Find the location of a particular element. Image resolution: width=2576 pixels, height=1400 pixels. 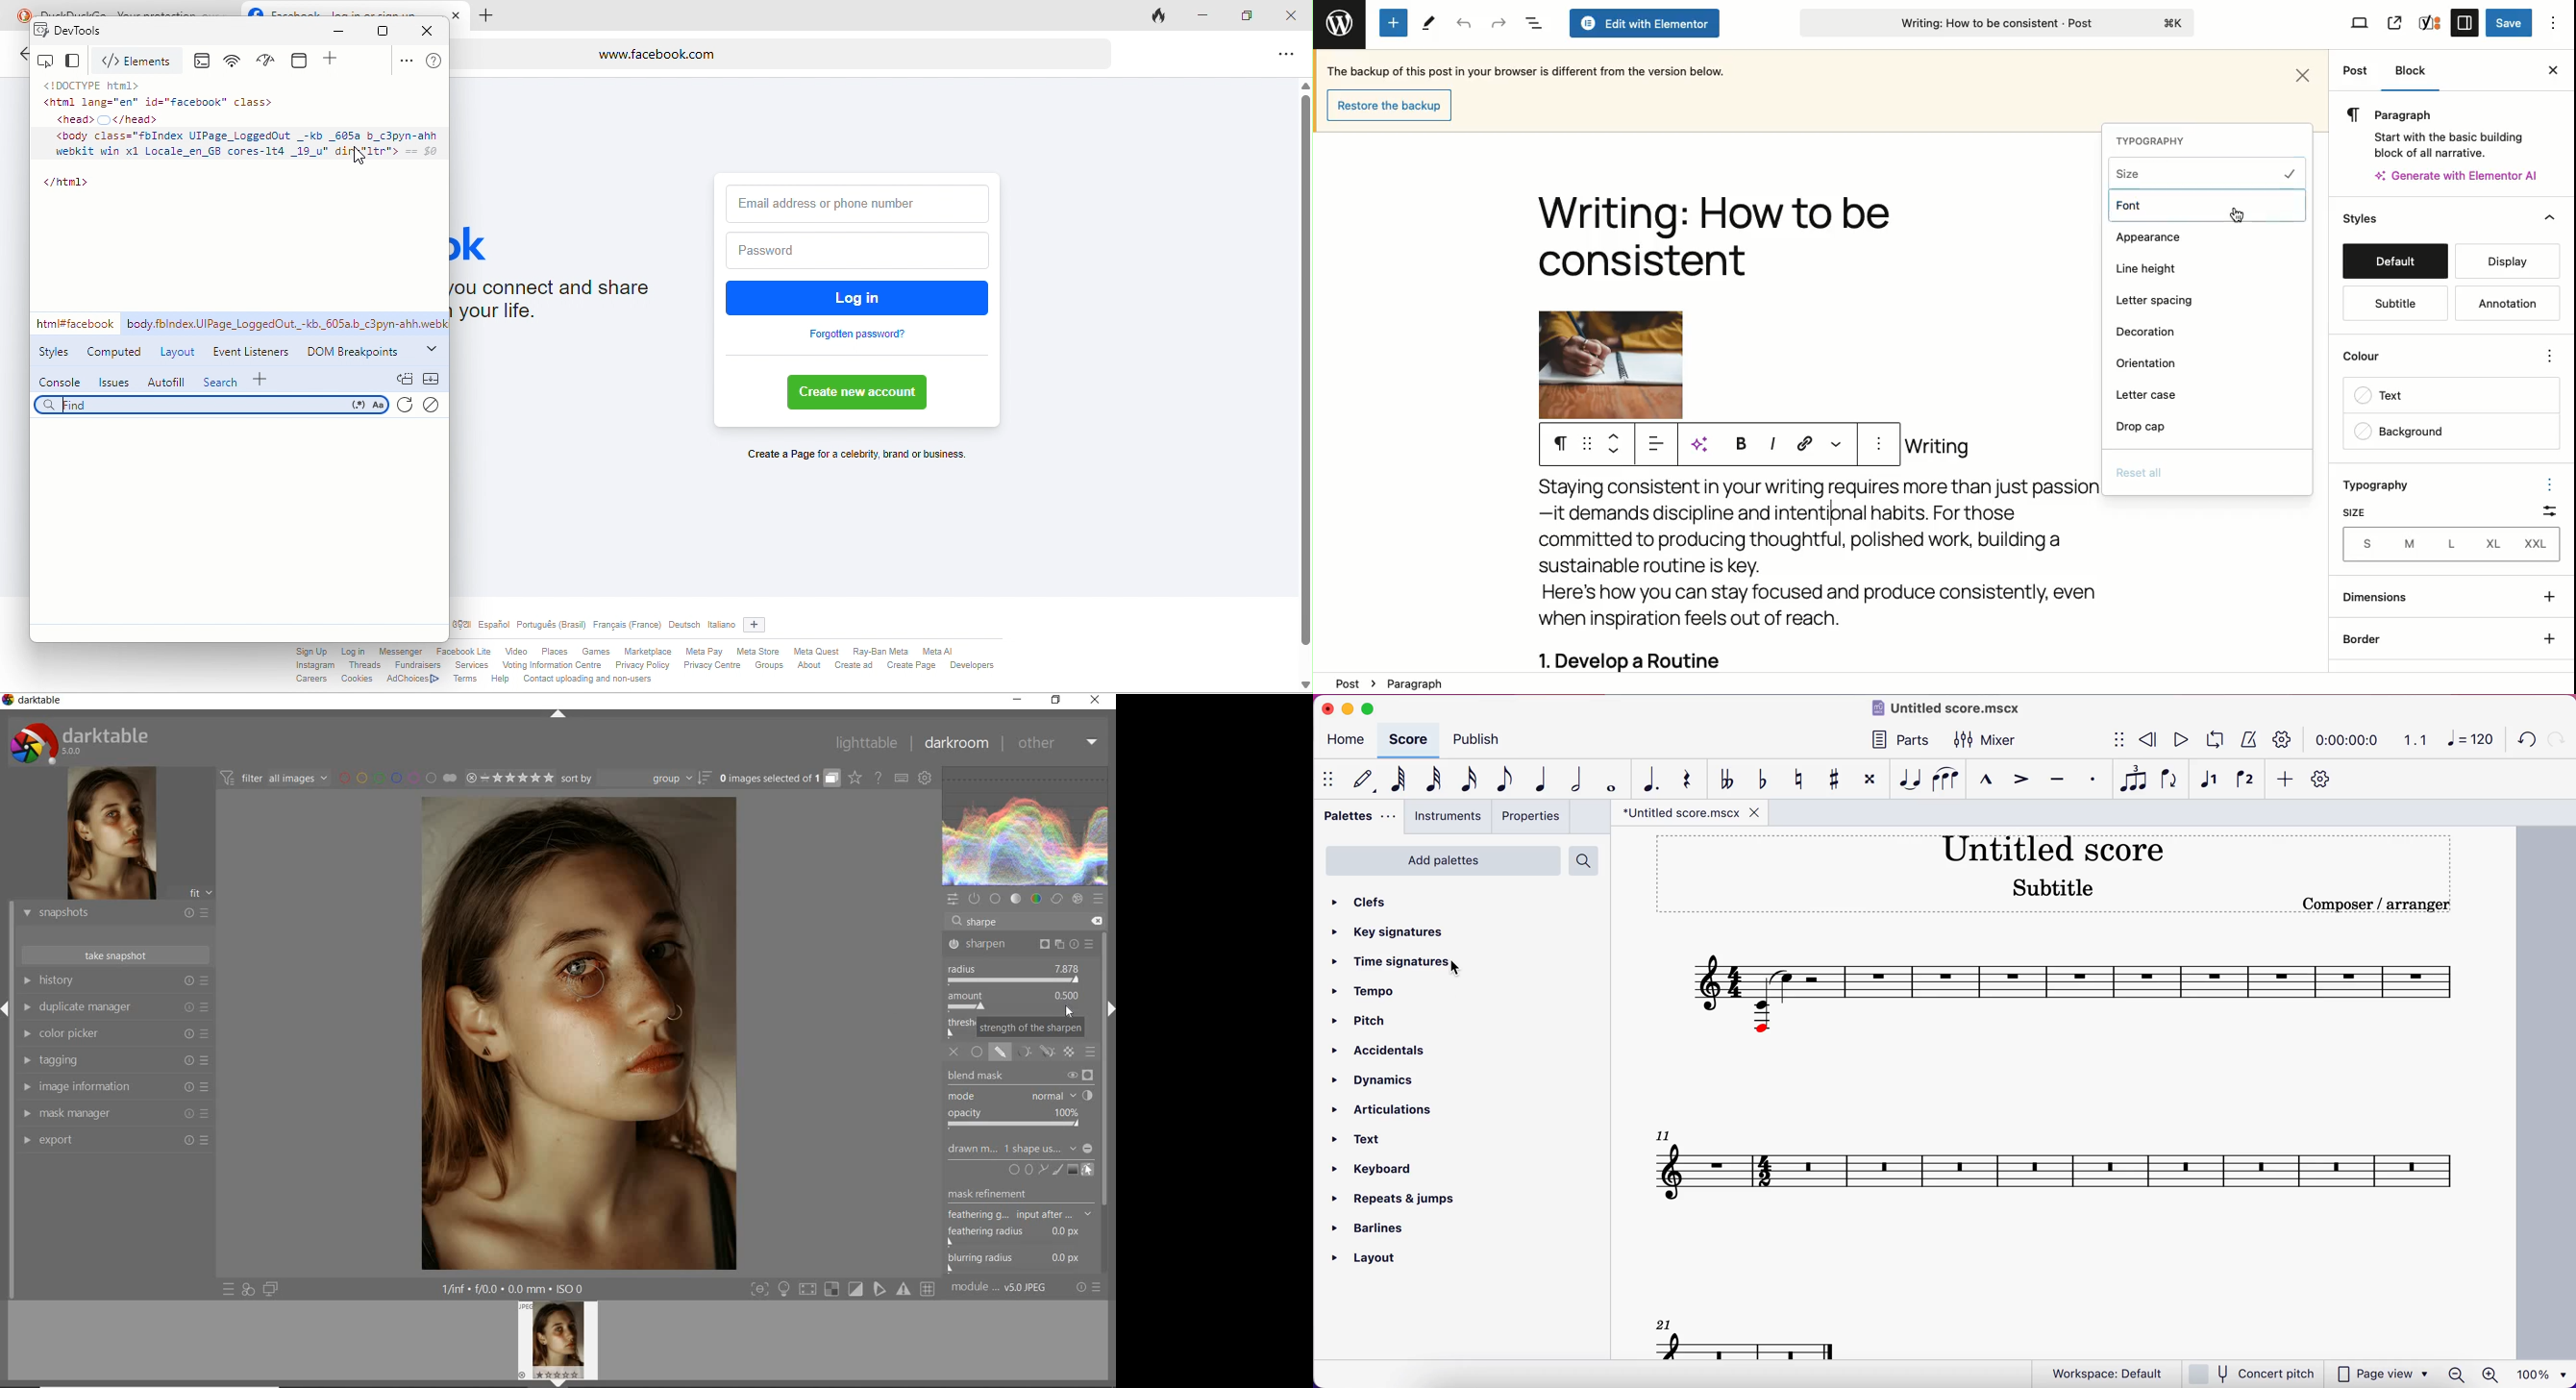

Document overview is located at coordinates (1533, 24).